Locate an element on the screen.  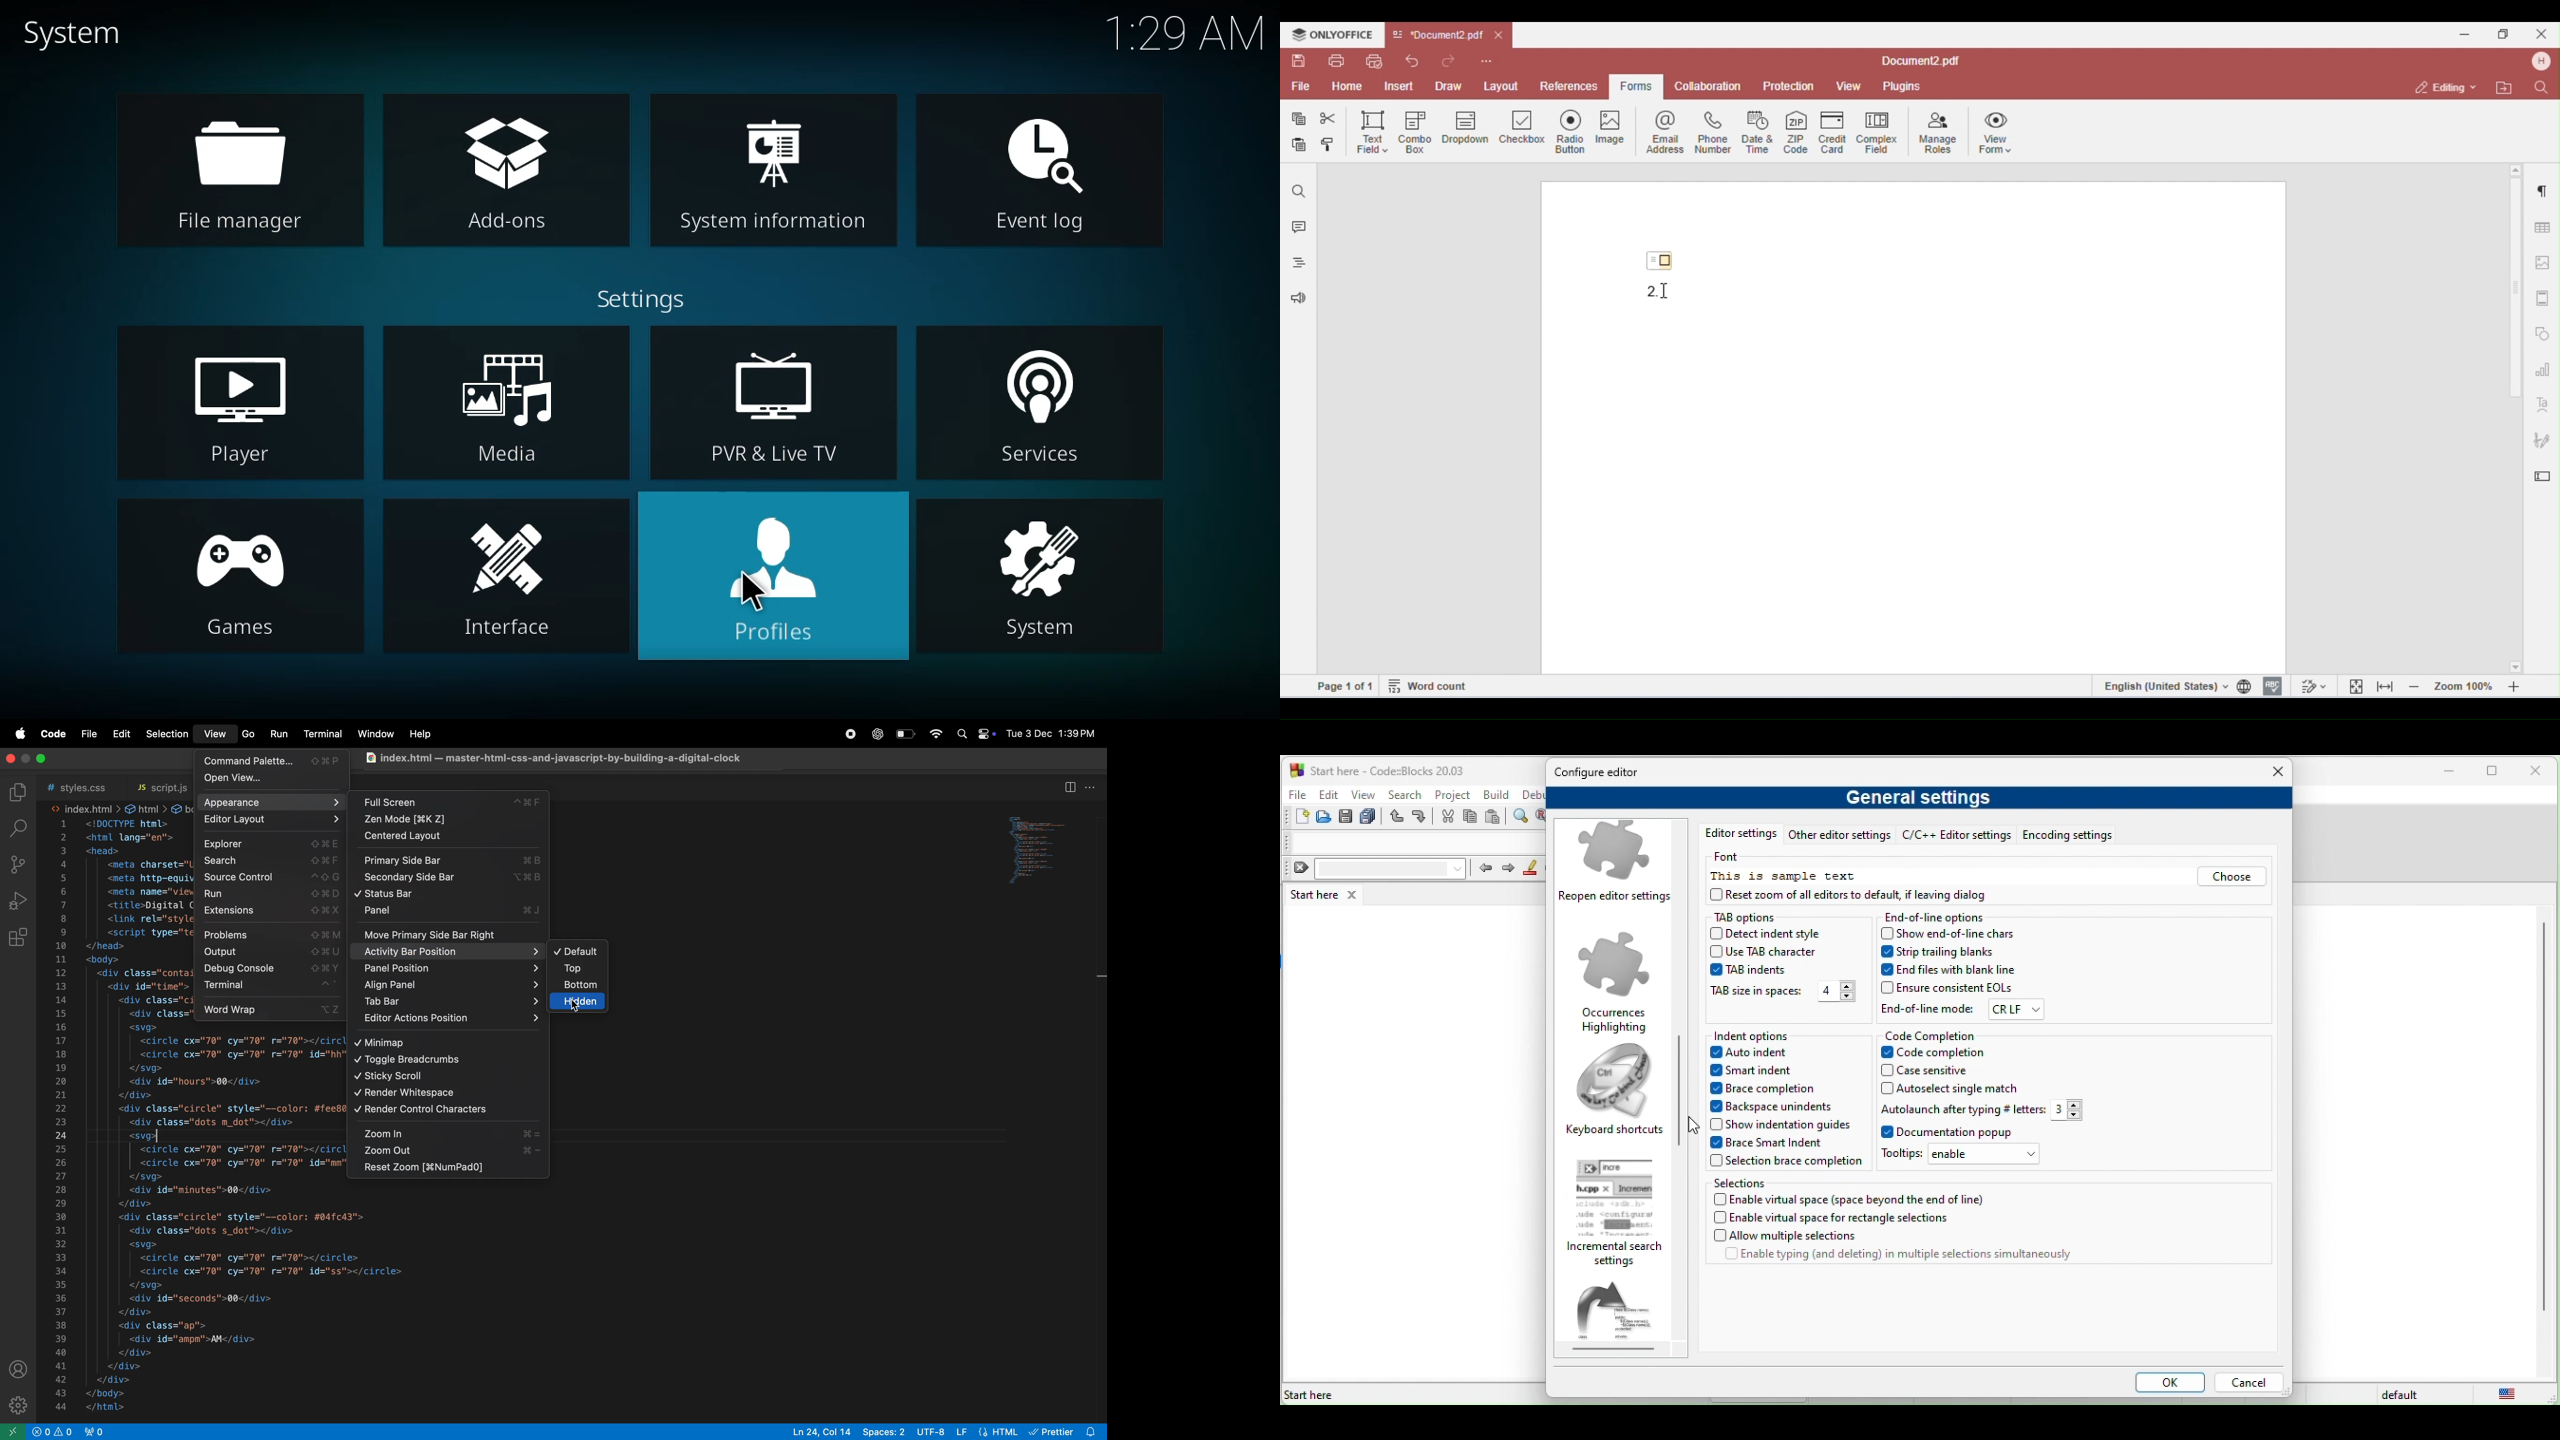
explorer is located at coordinates (17, 793).